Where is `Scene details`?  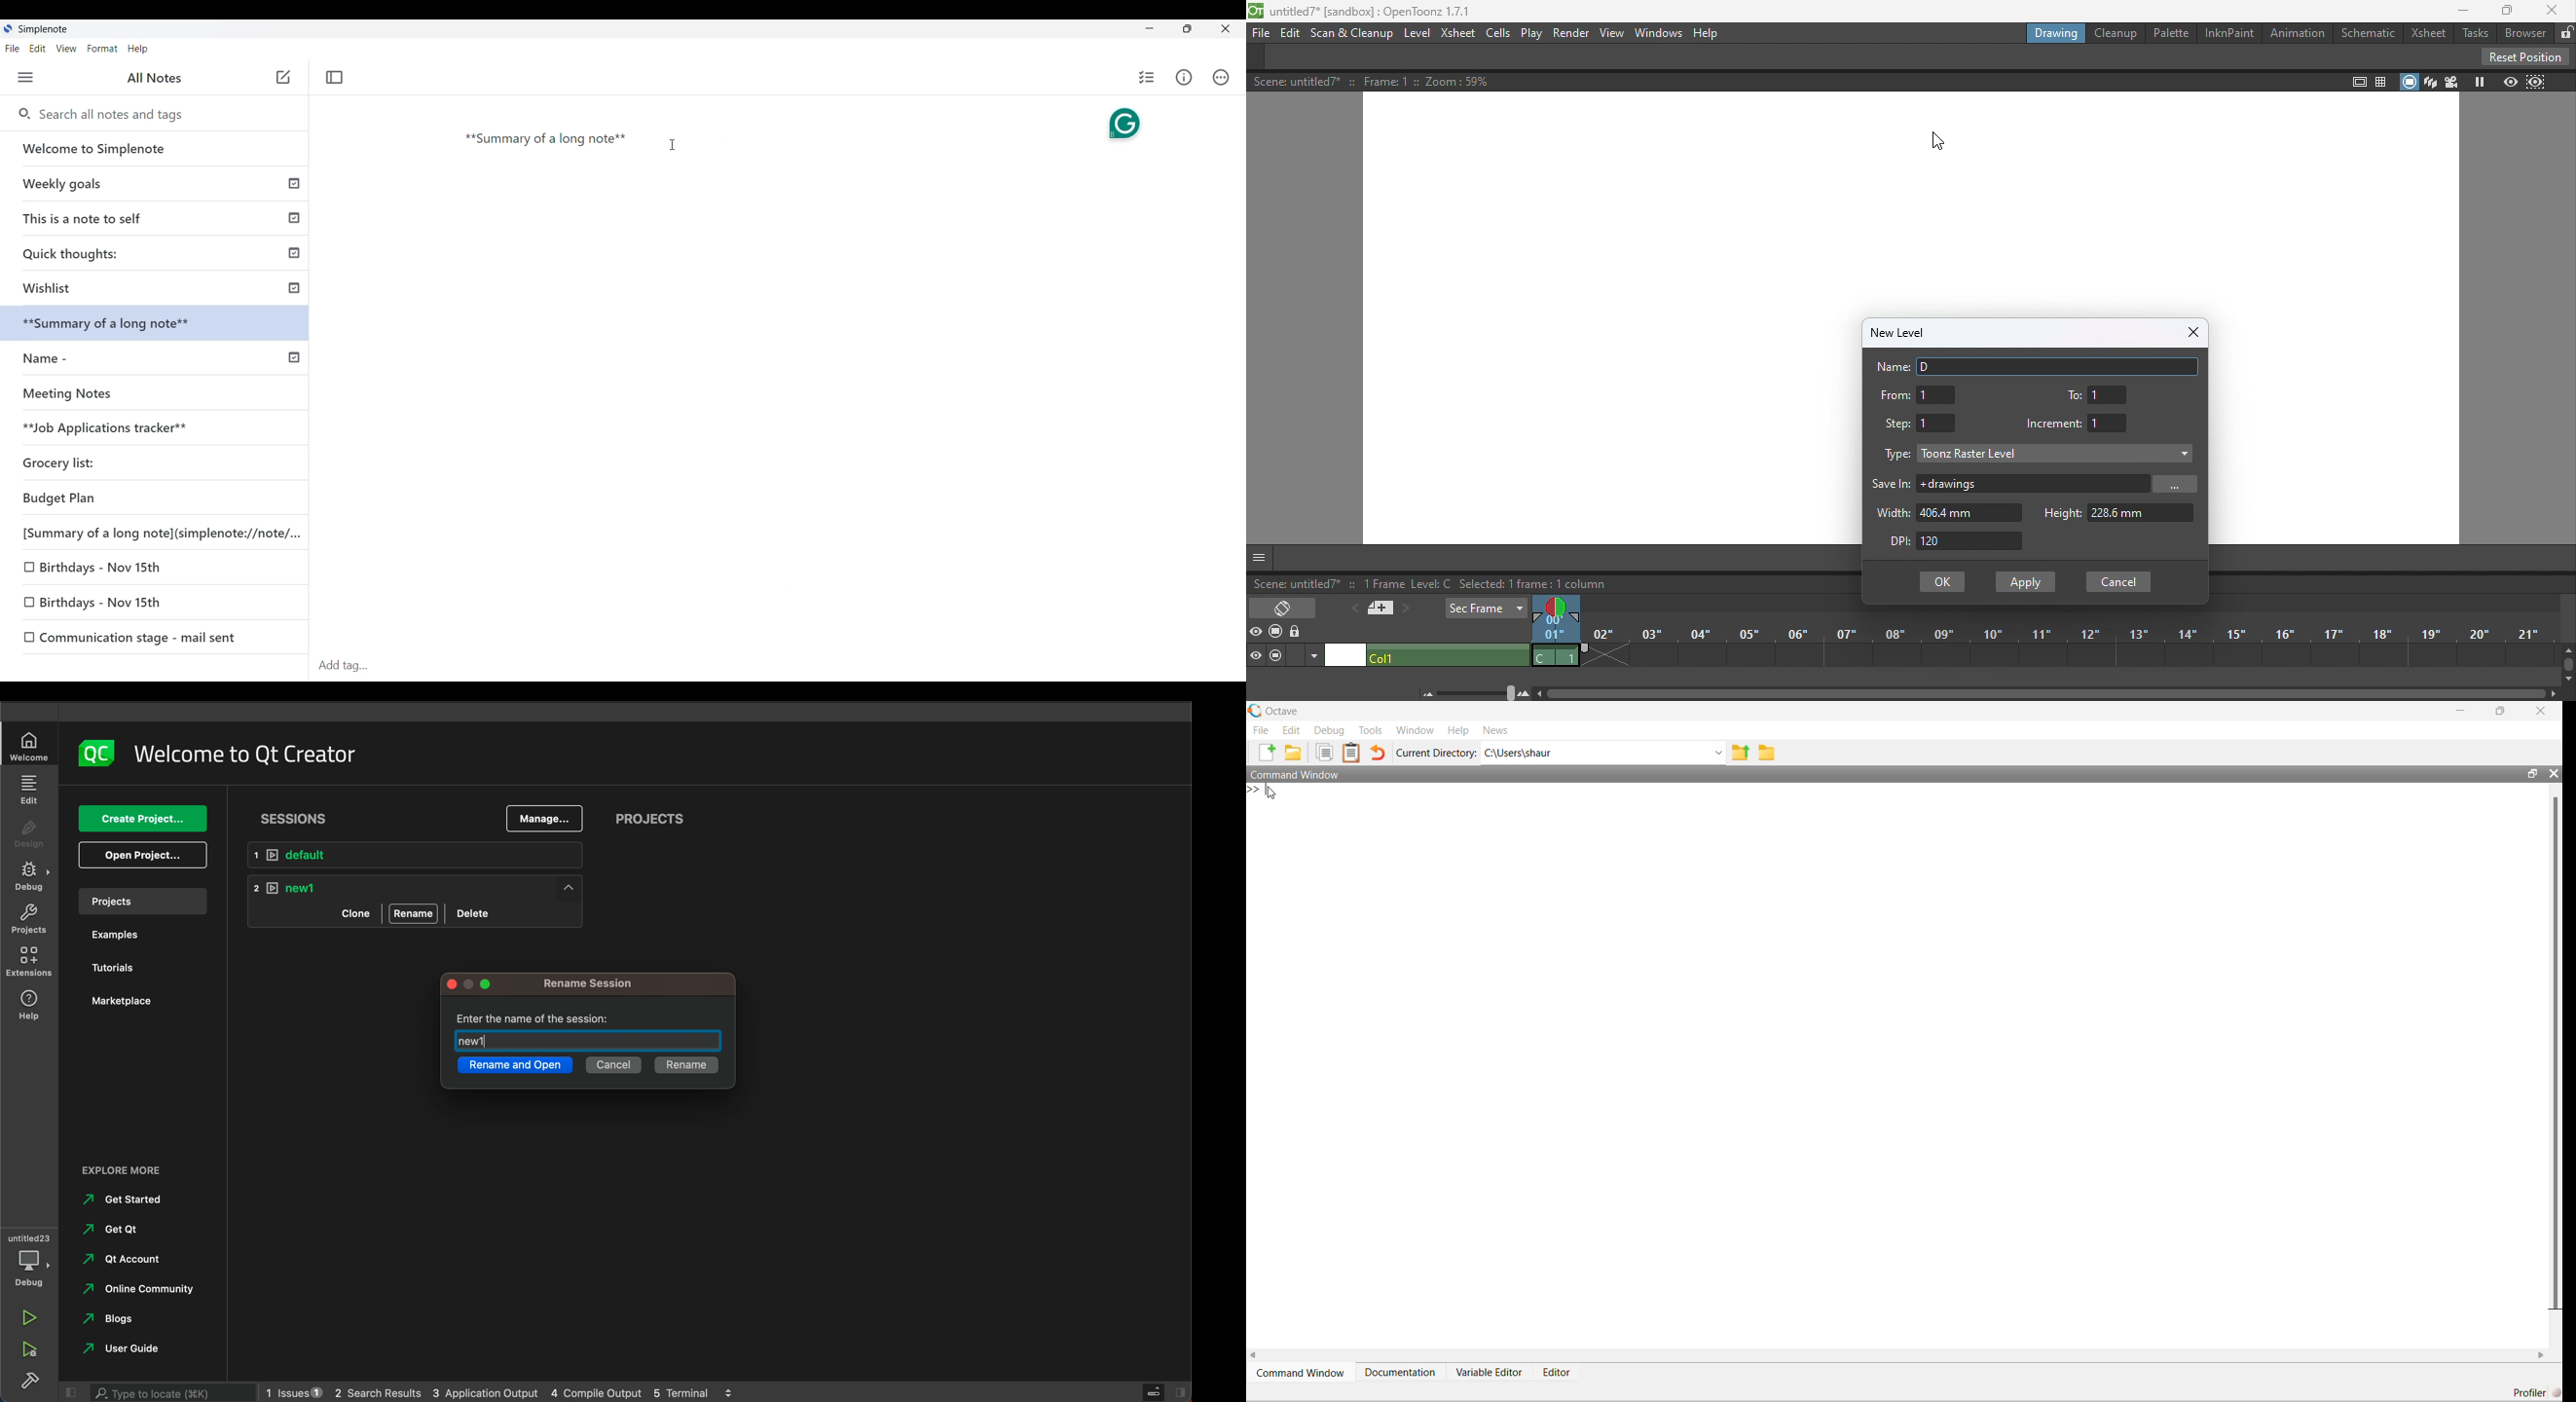 Scene details is located at coordinates (1391, 82).